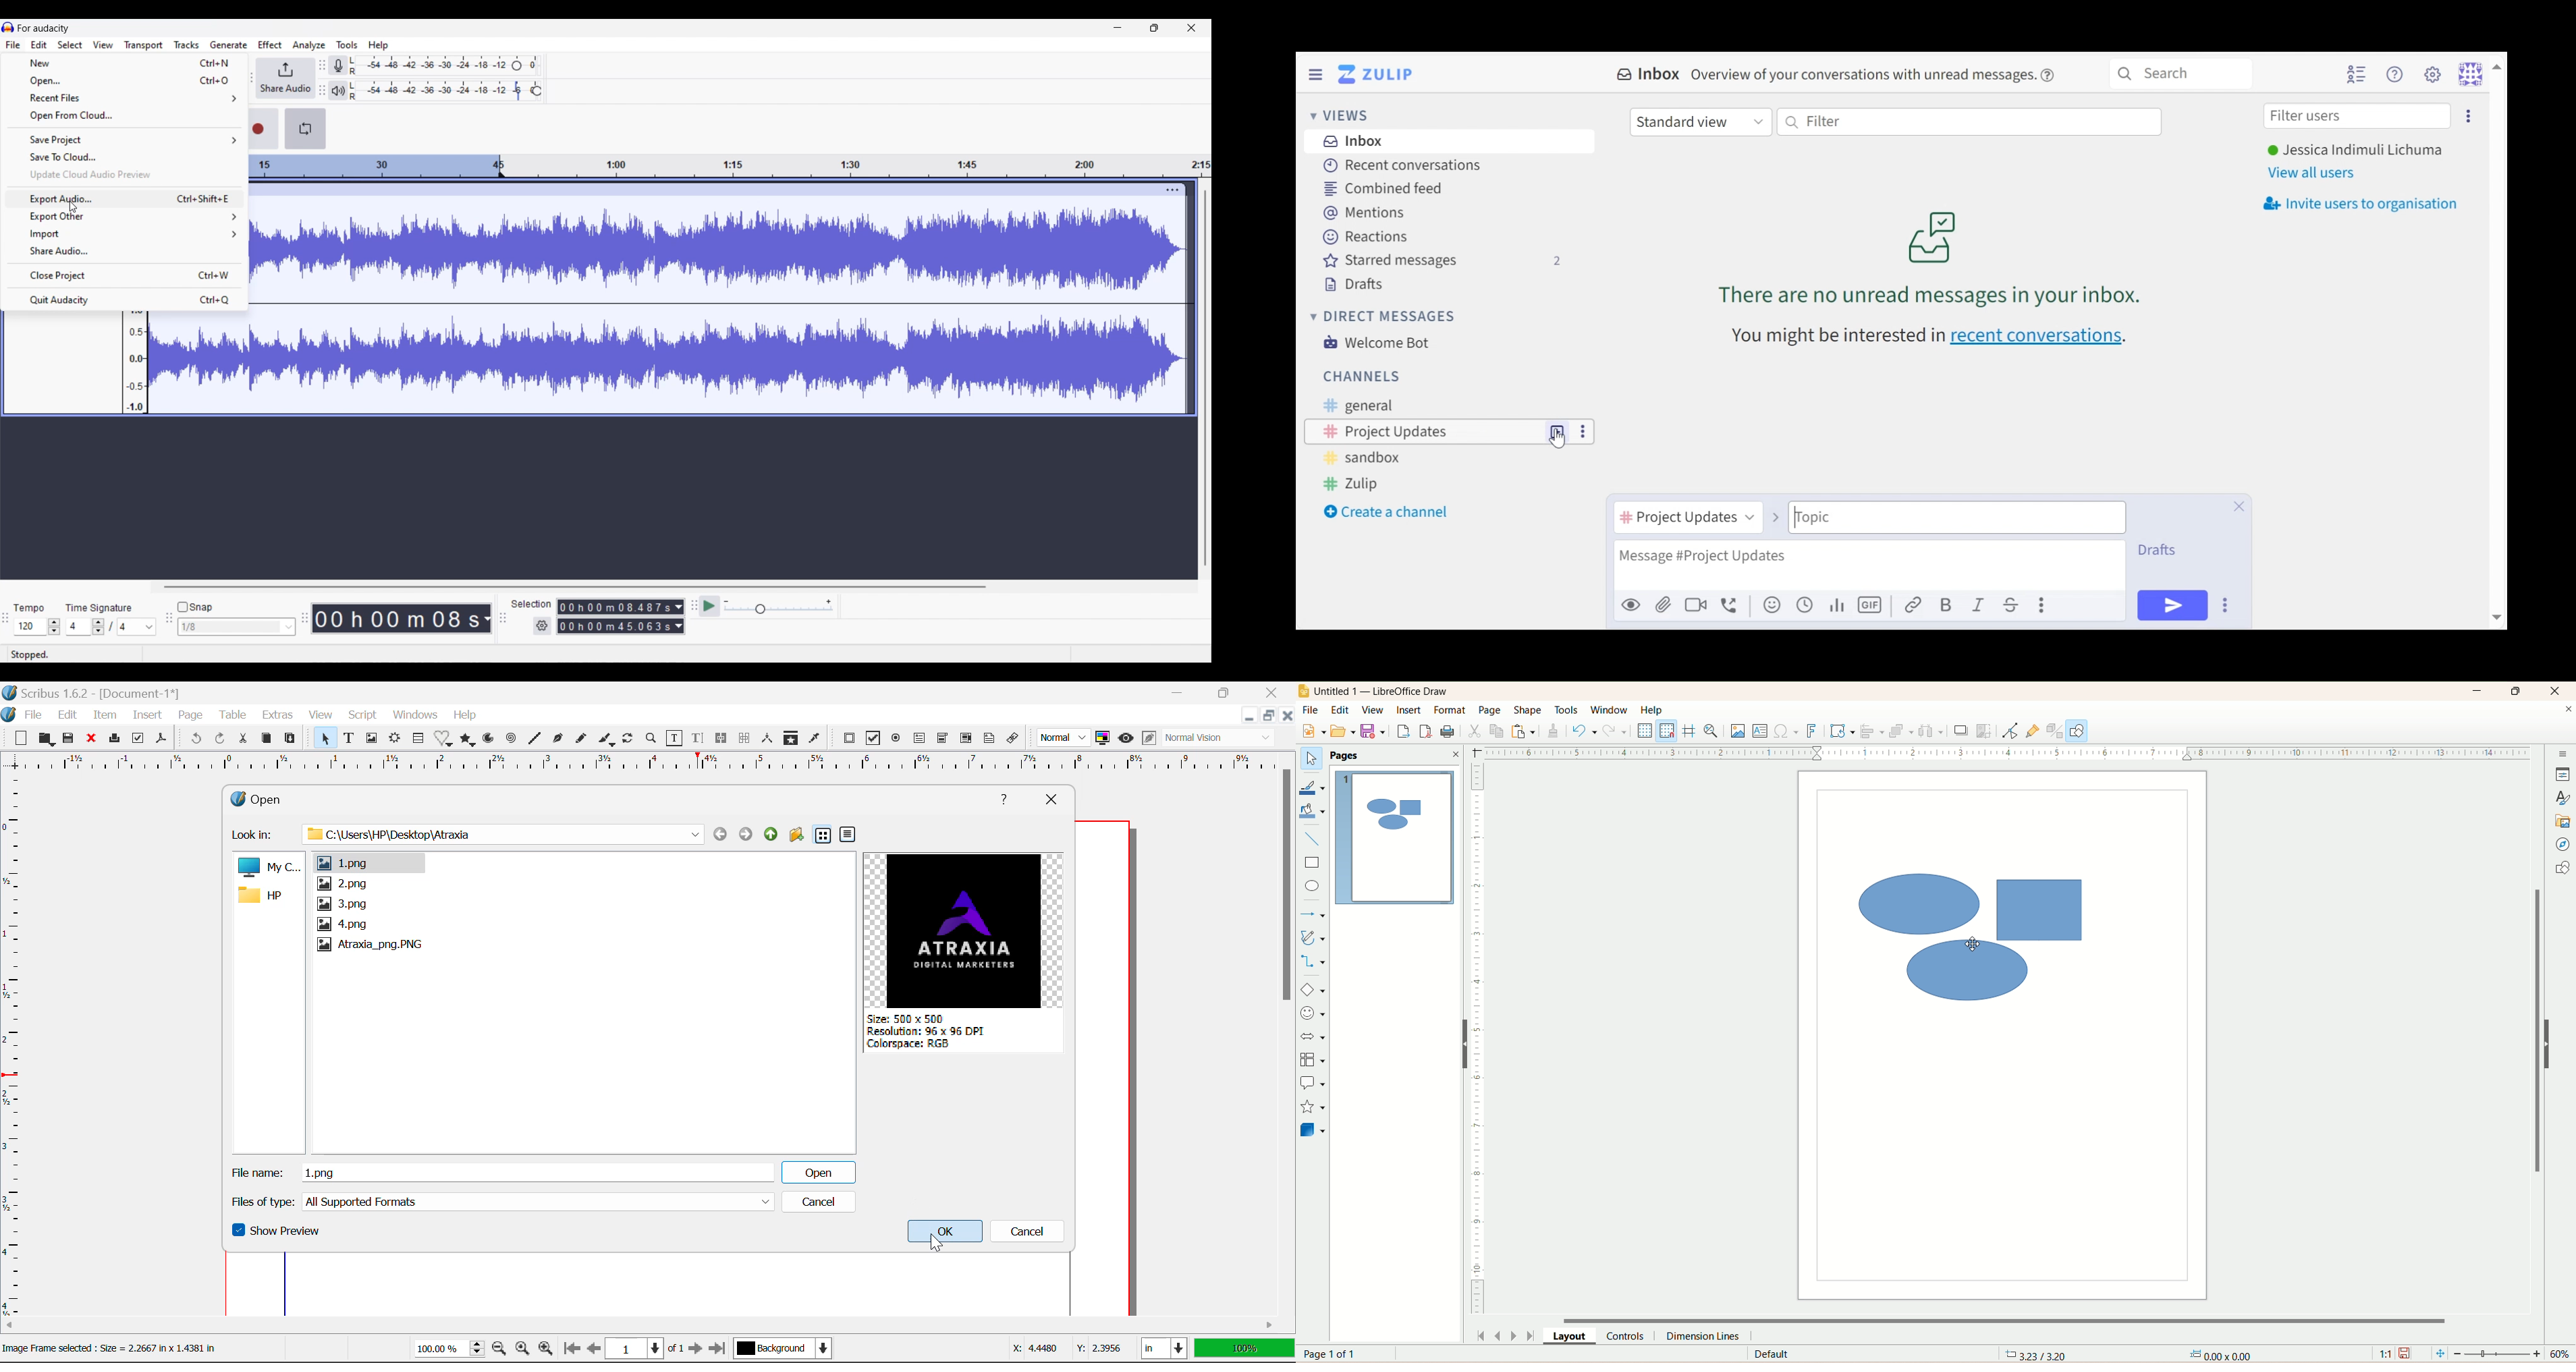  What do you see at coordinates (228, 45) in the screenshot?
I see `Generate menu` at bounding box center [228, 45].